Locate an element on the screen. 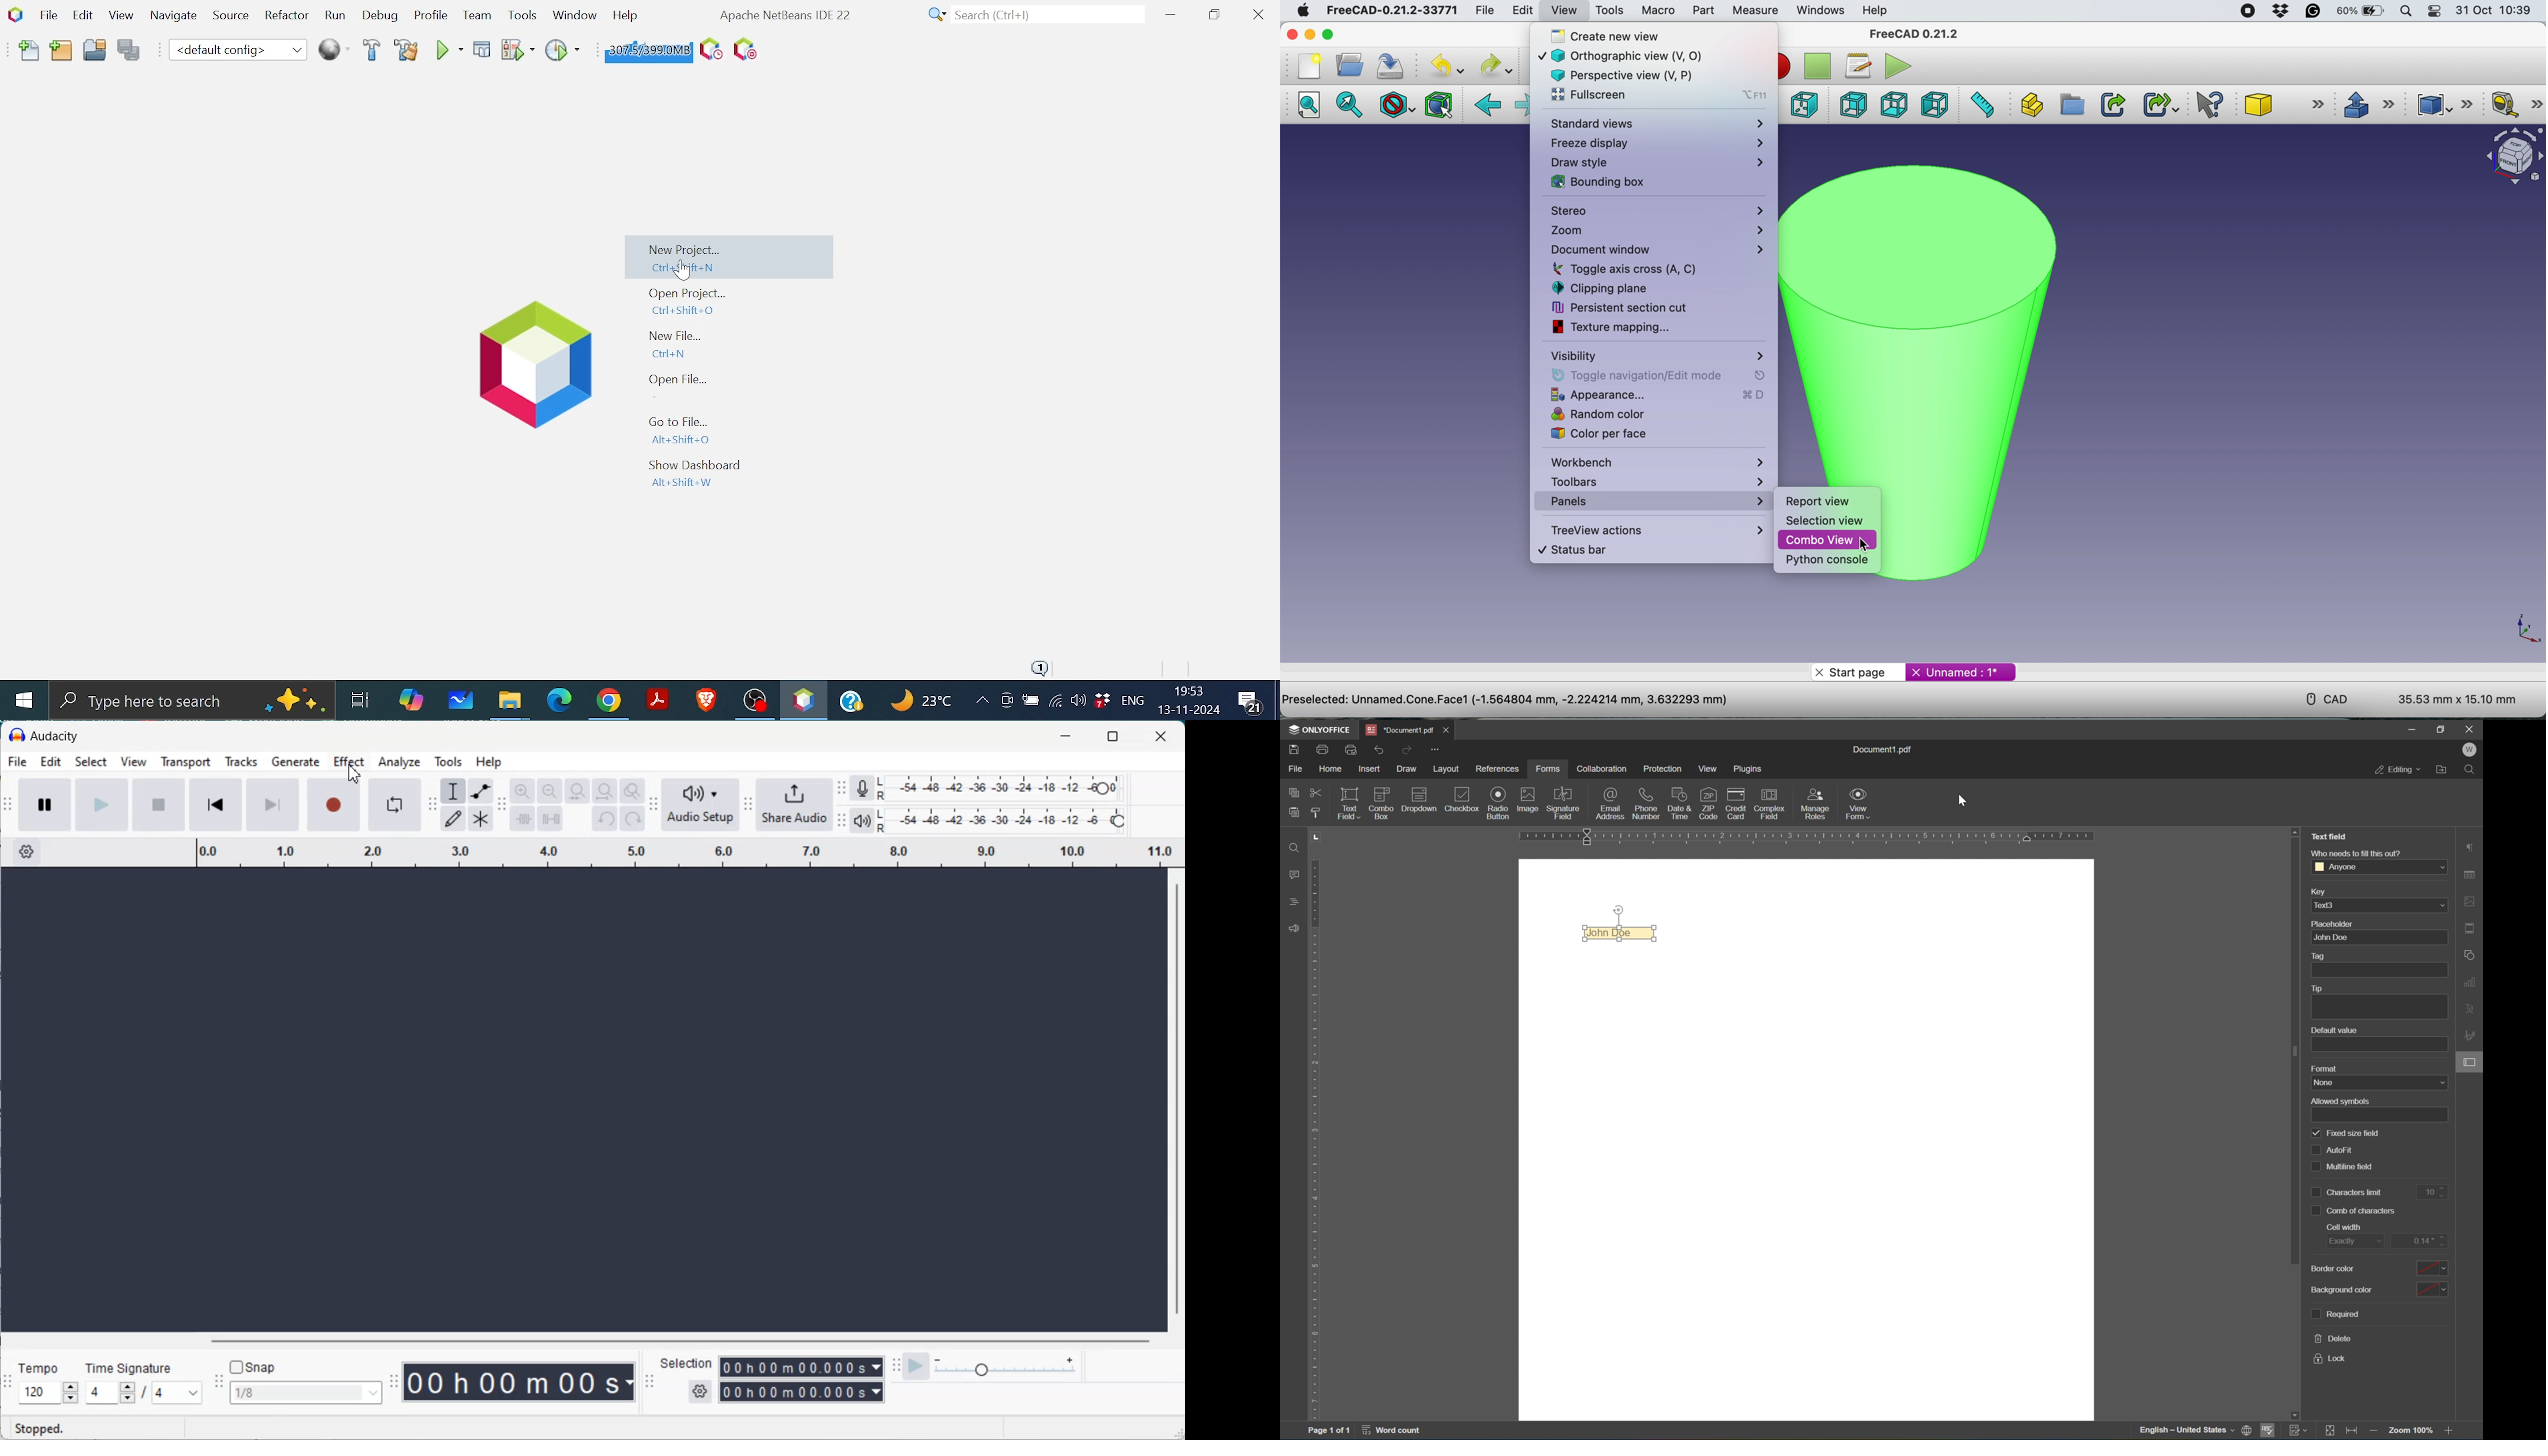 The width and height of the screenshot is (2548, 1456). panels  is located at coordinates (1649, 501).